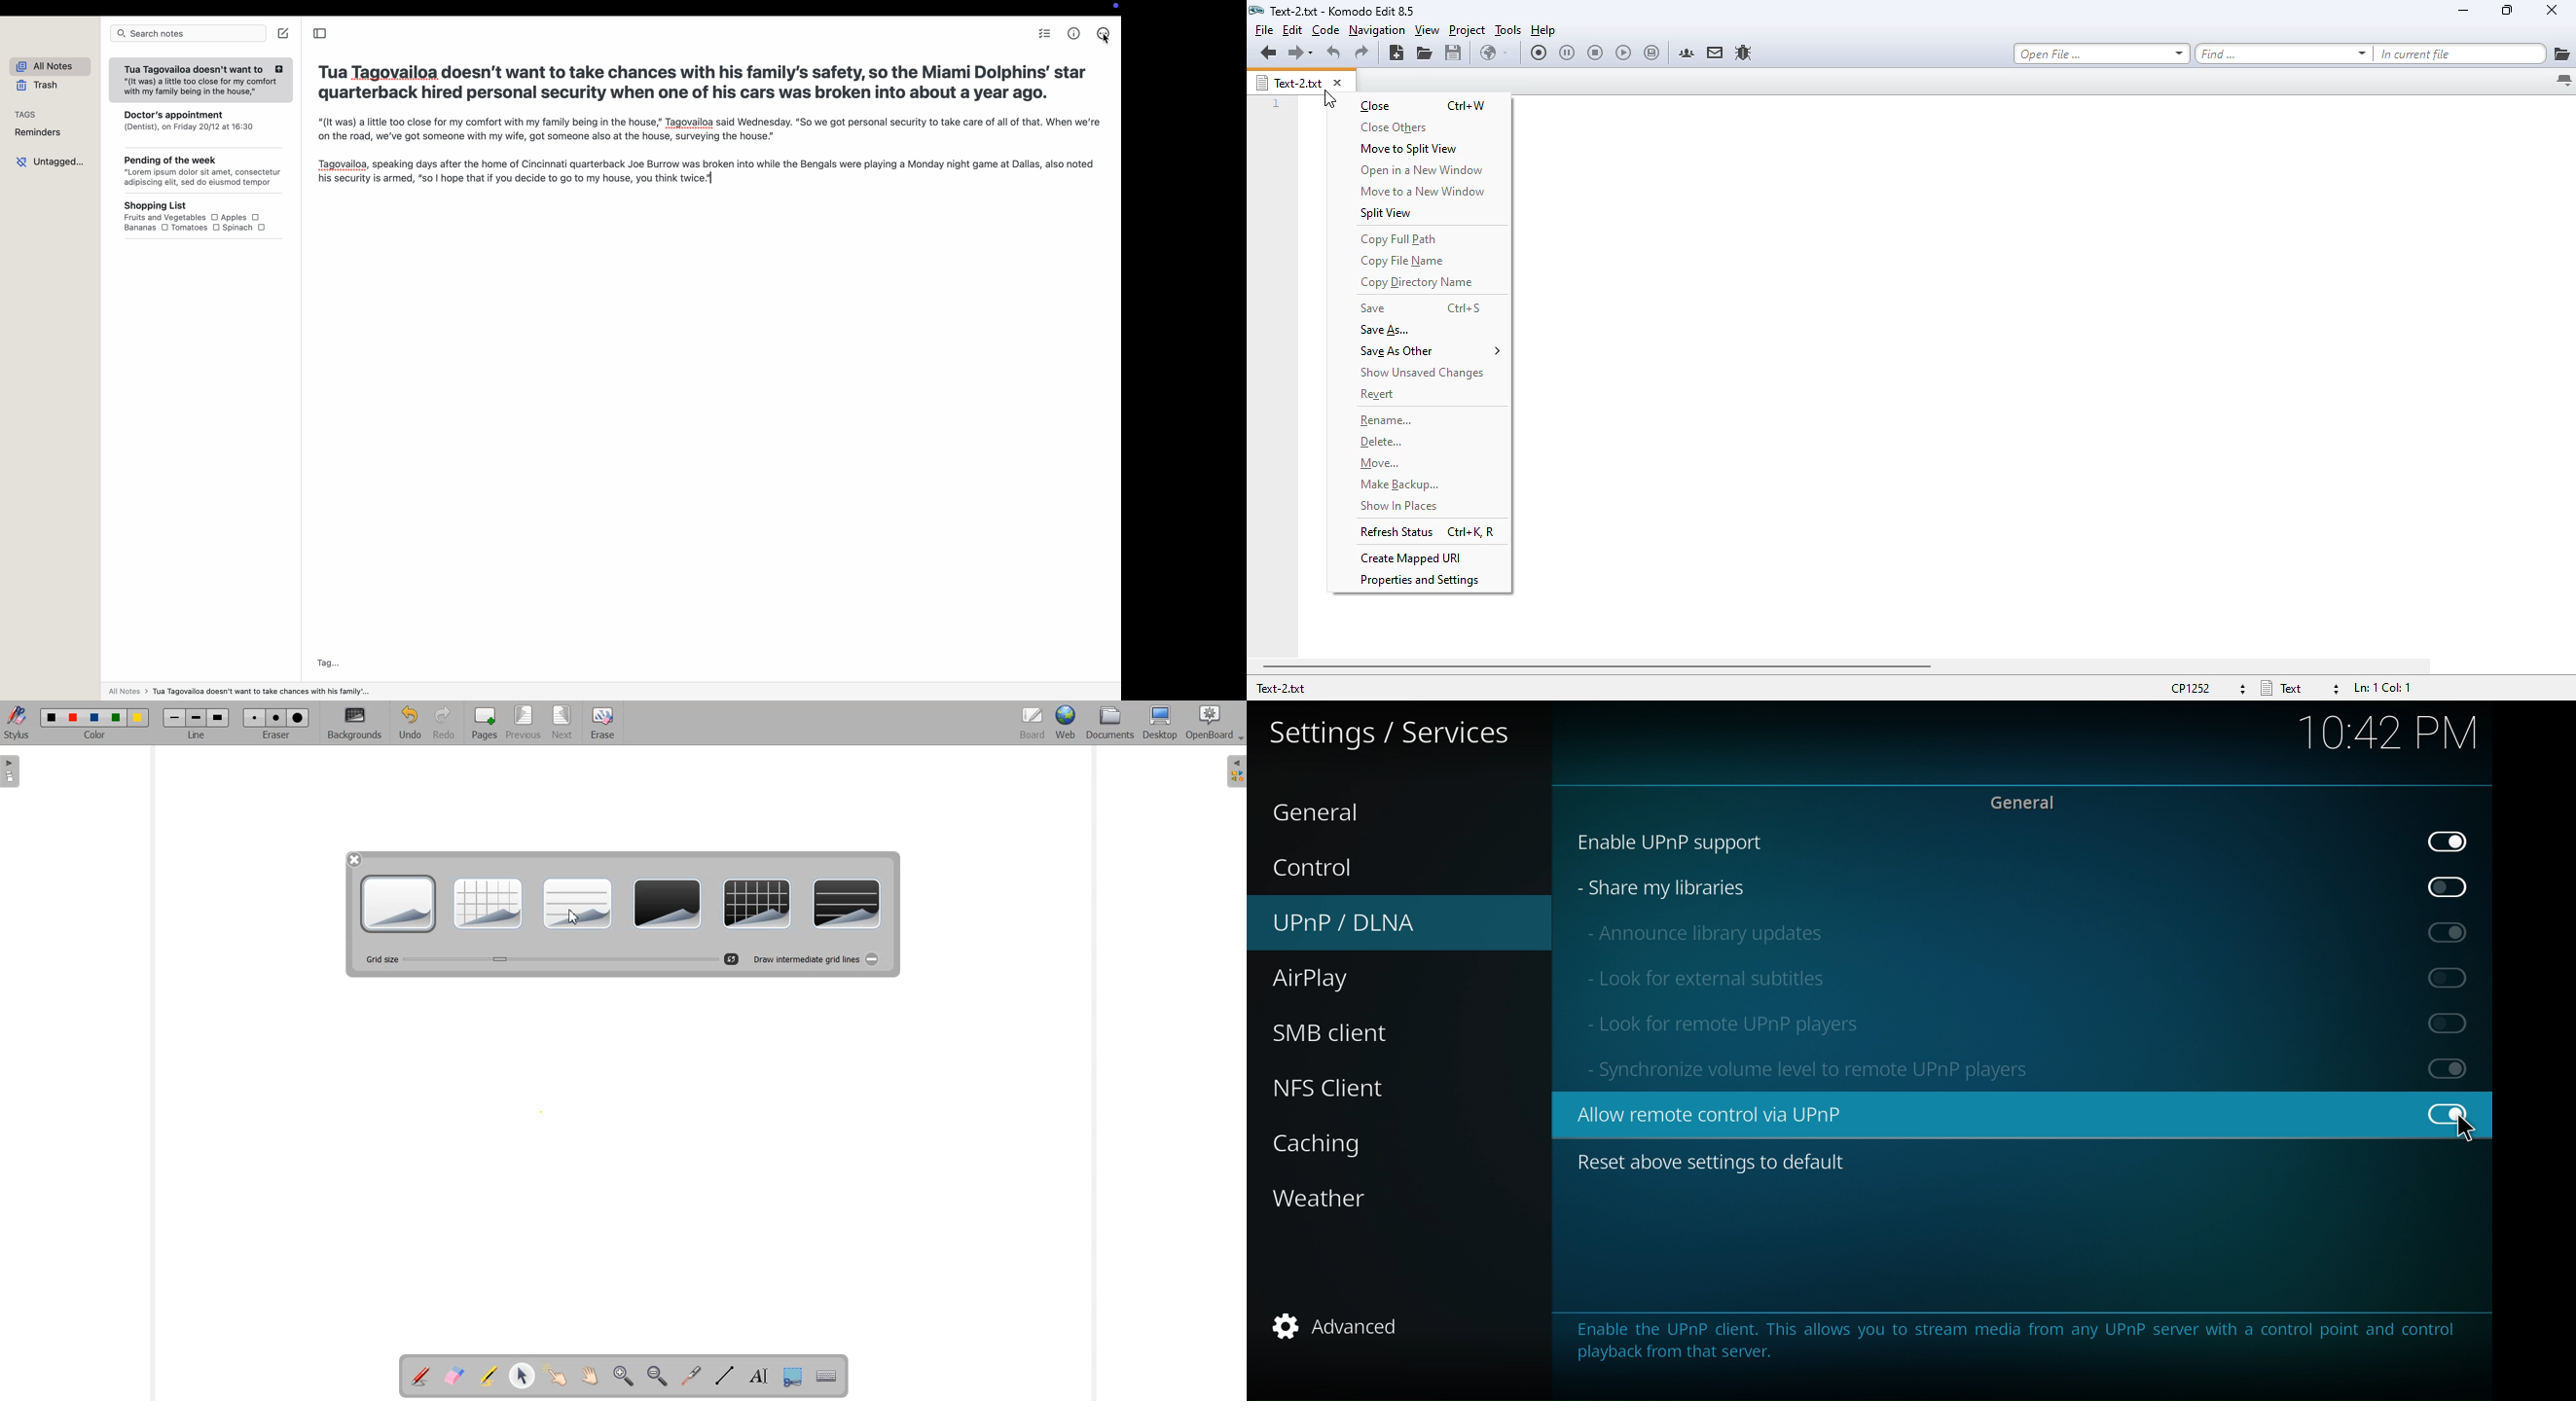  What do you see at coordinates (1420, 581) in the screenshot?
I see `properties and settings` at bounding box center [1420, 581].